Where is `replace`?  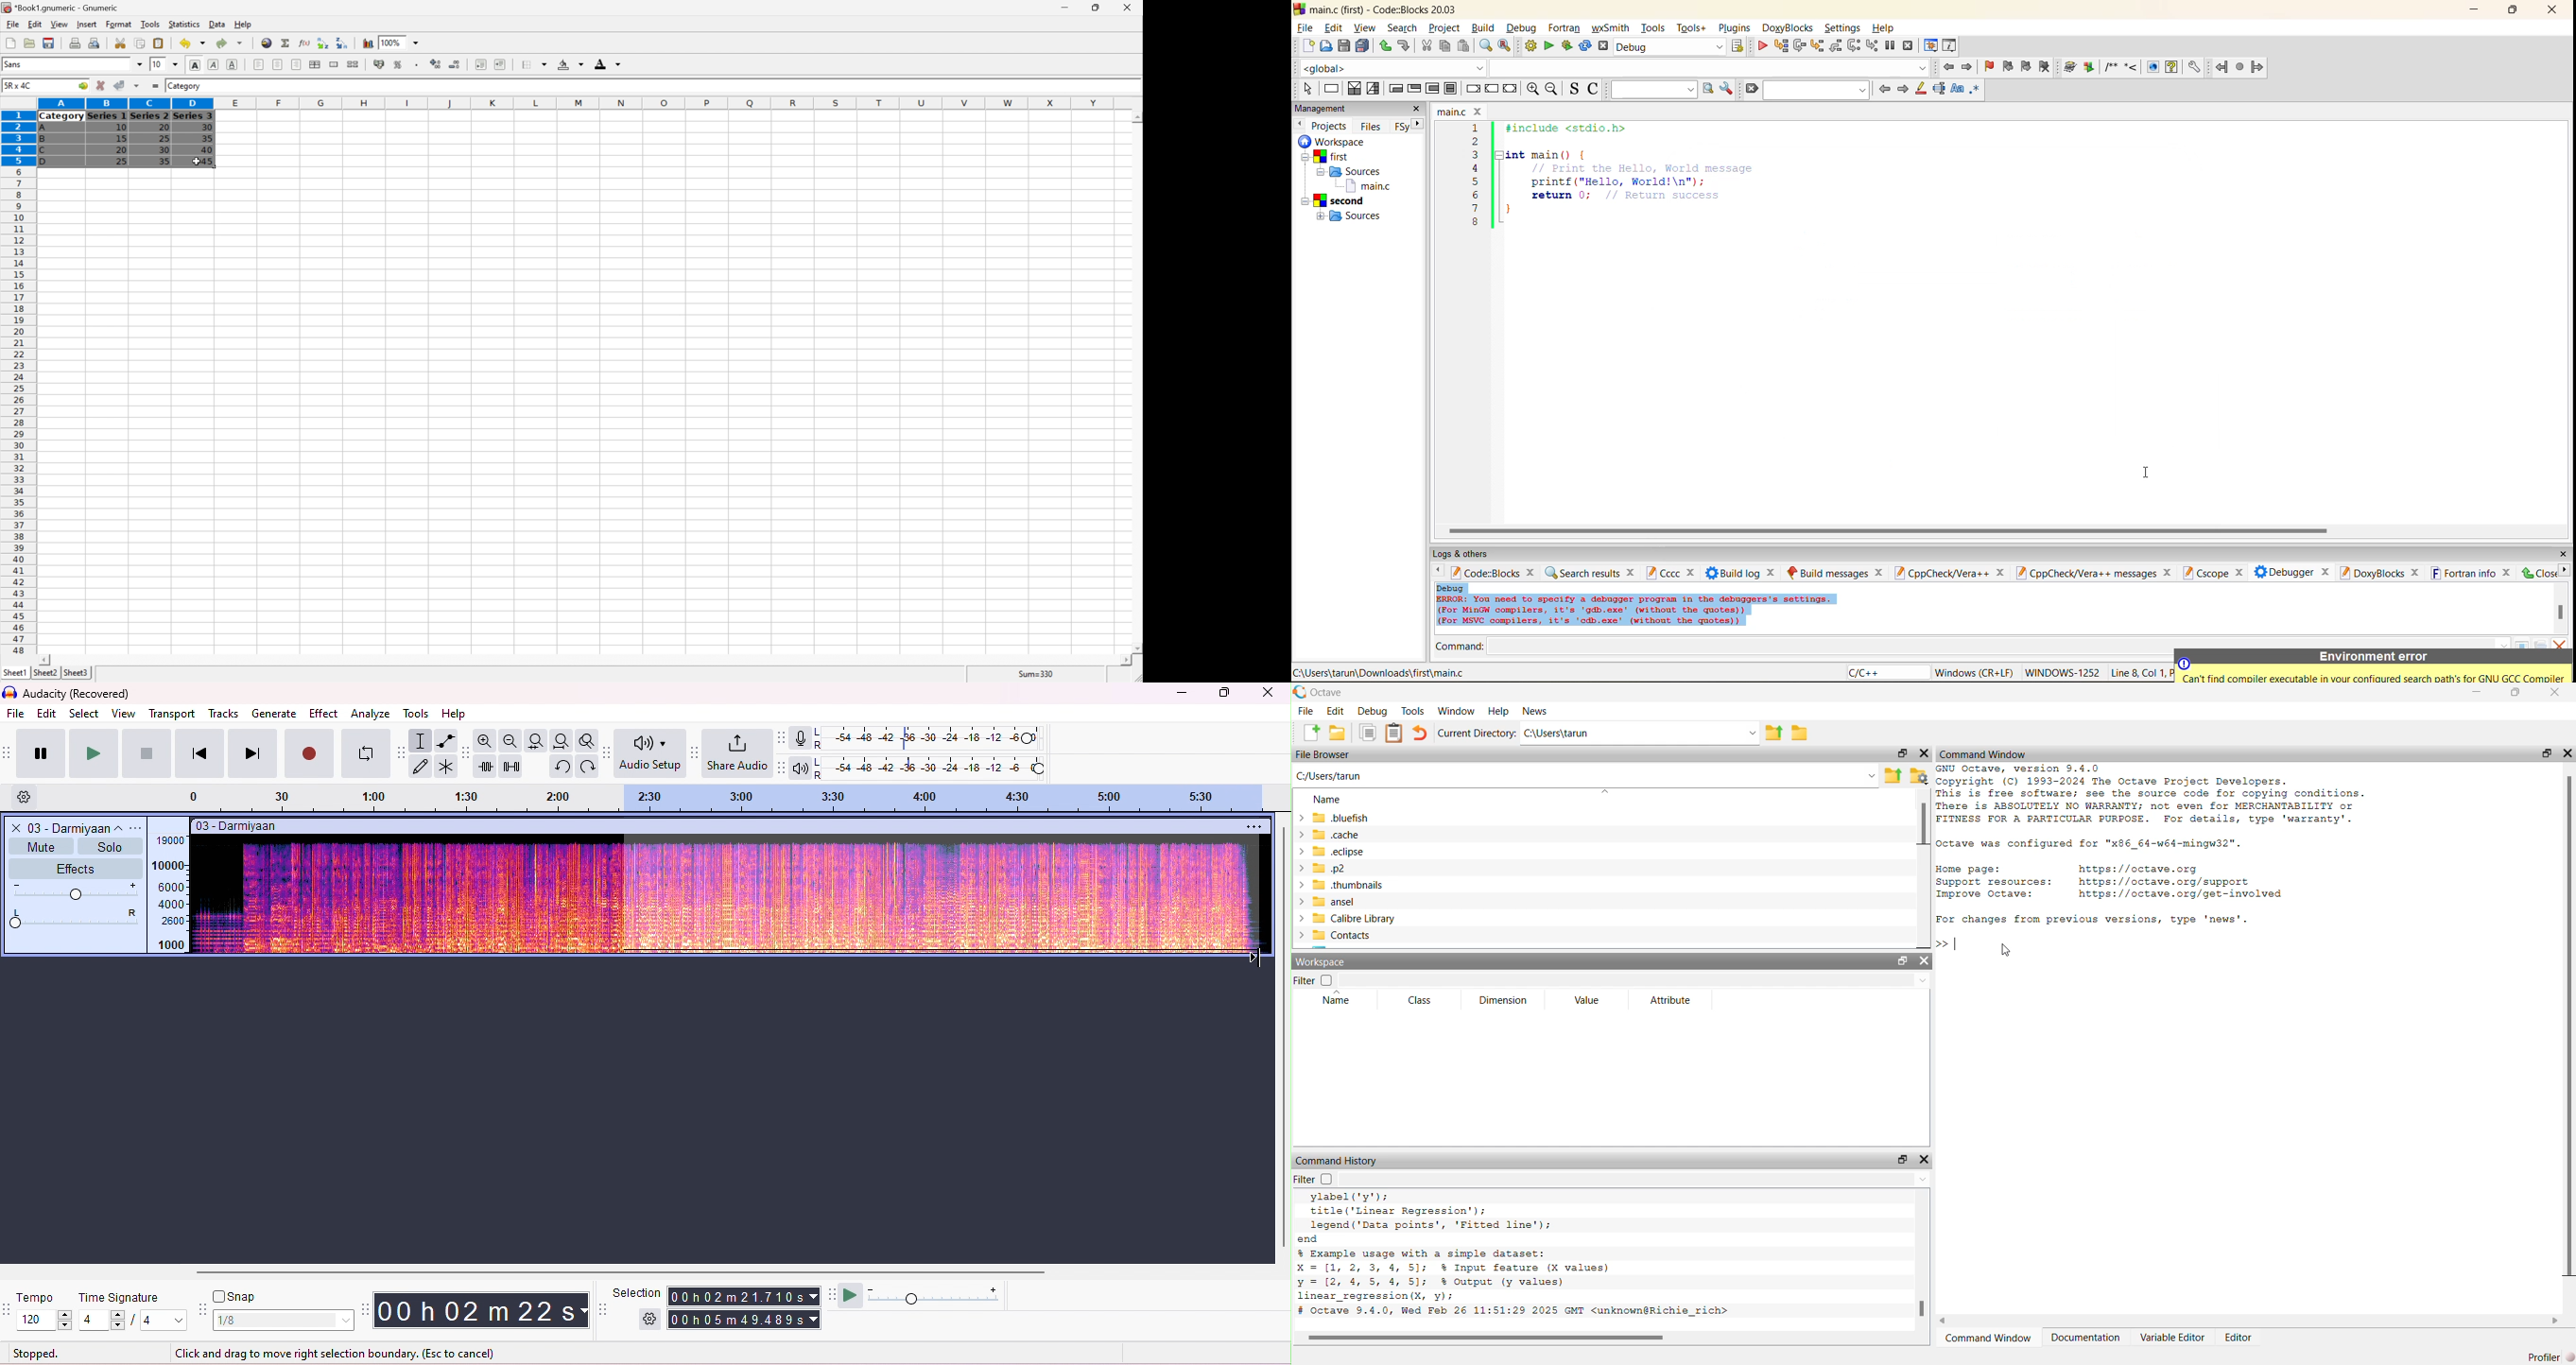 replace is located at coordinates (1505, 45).